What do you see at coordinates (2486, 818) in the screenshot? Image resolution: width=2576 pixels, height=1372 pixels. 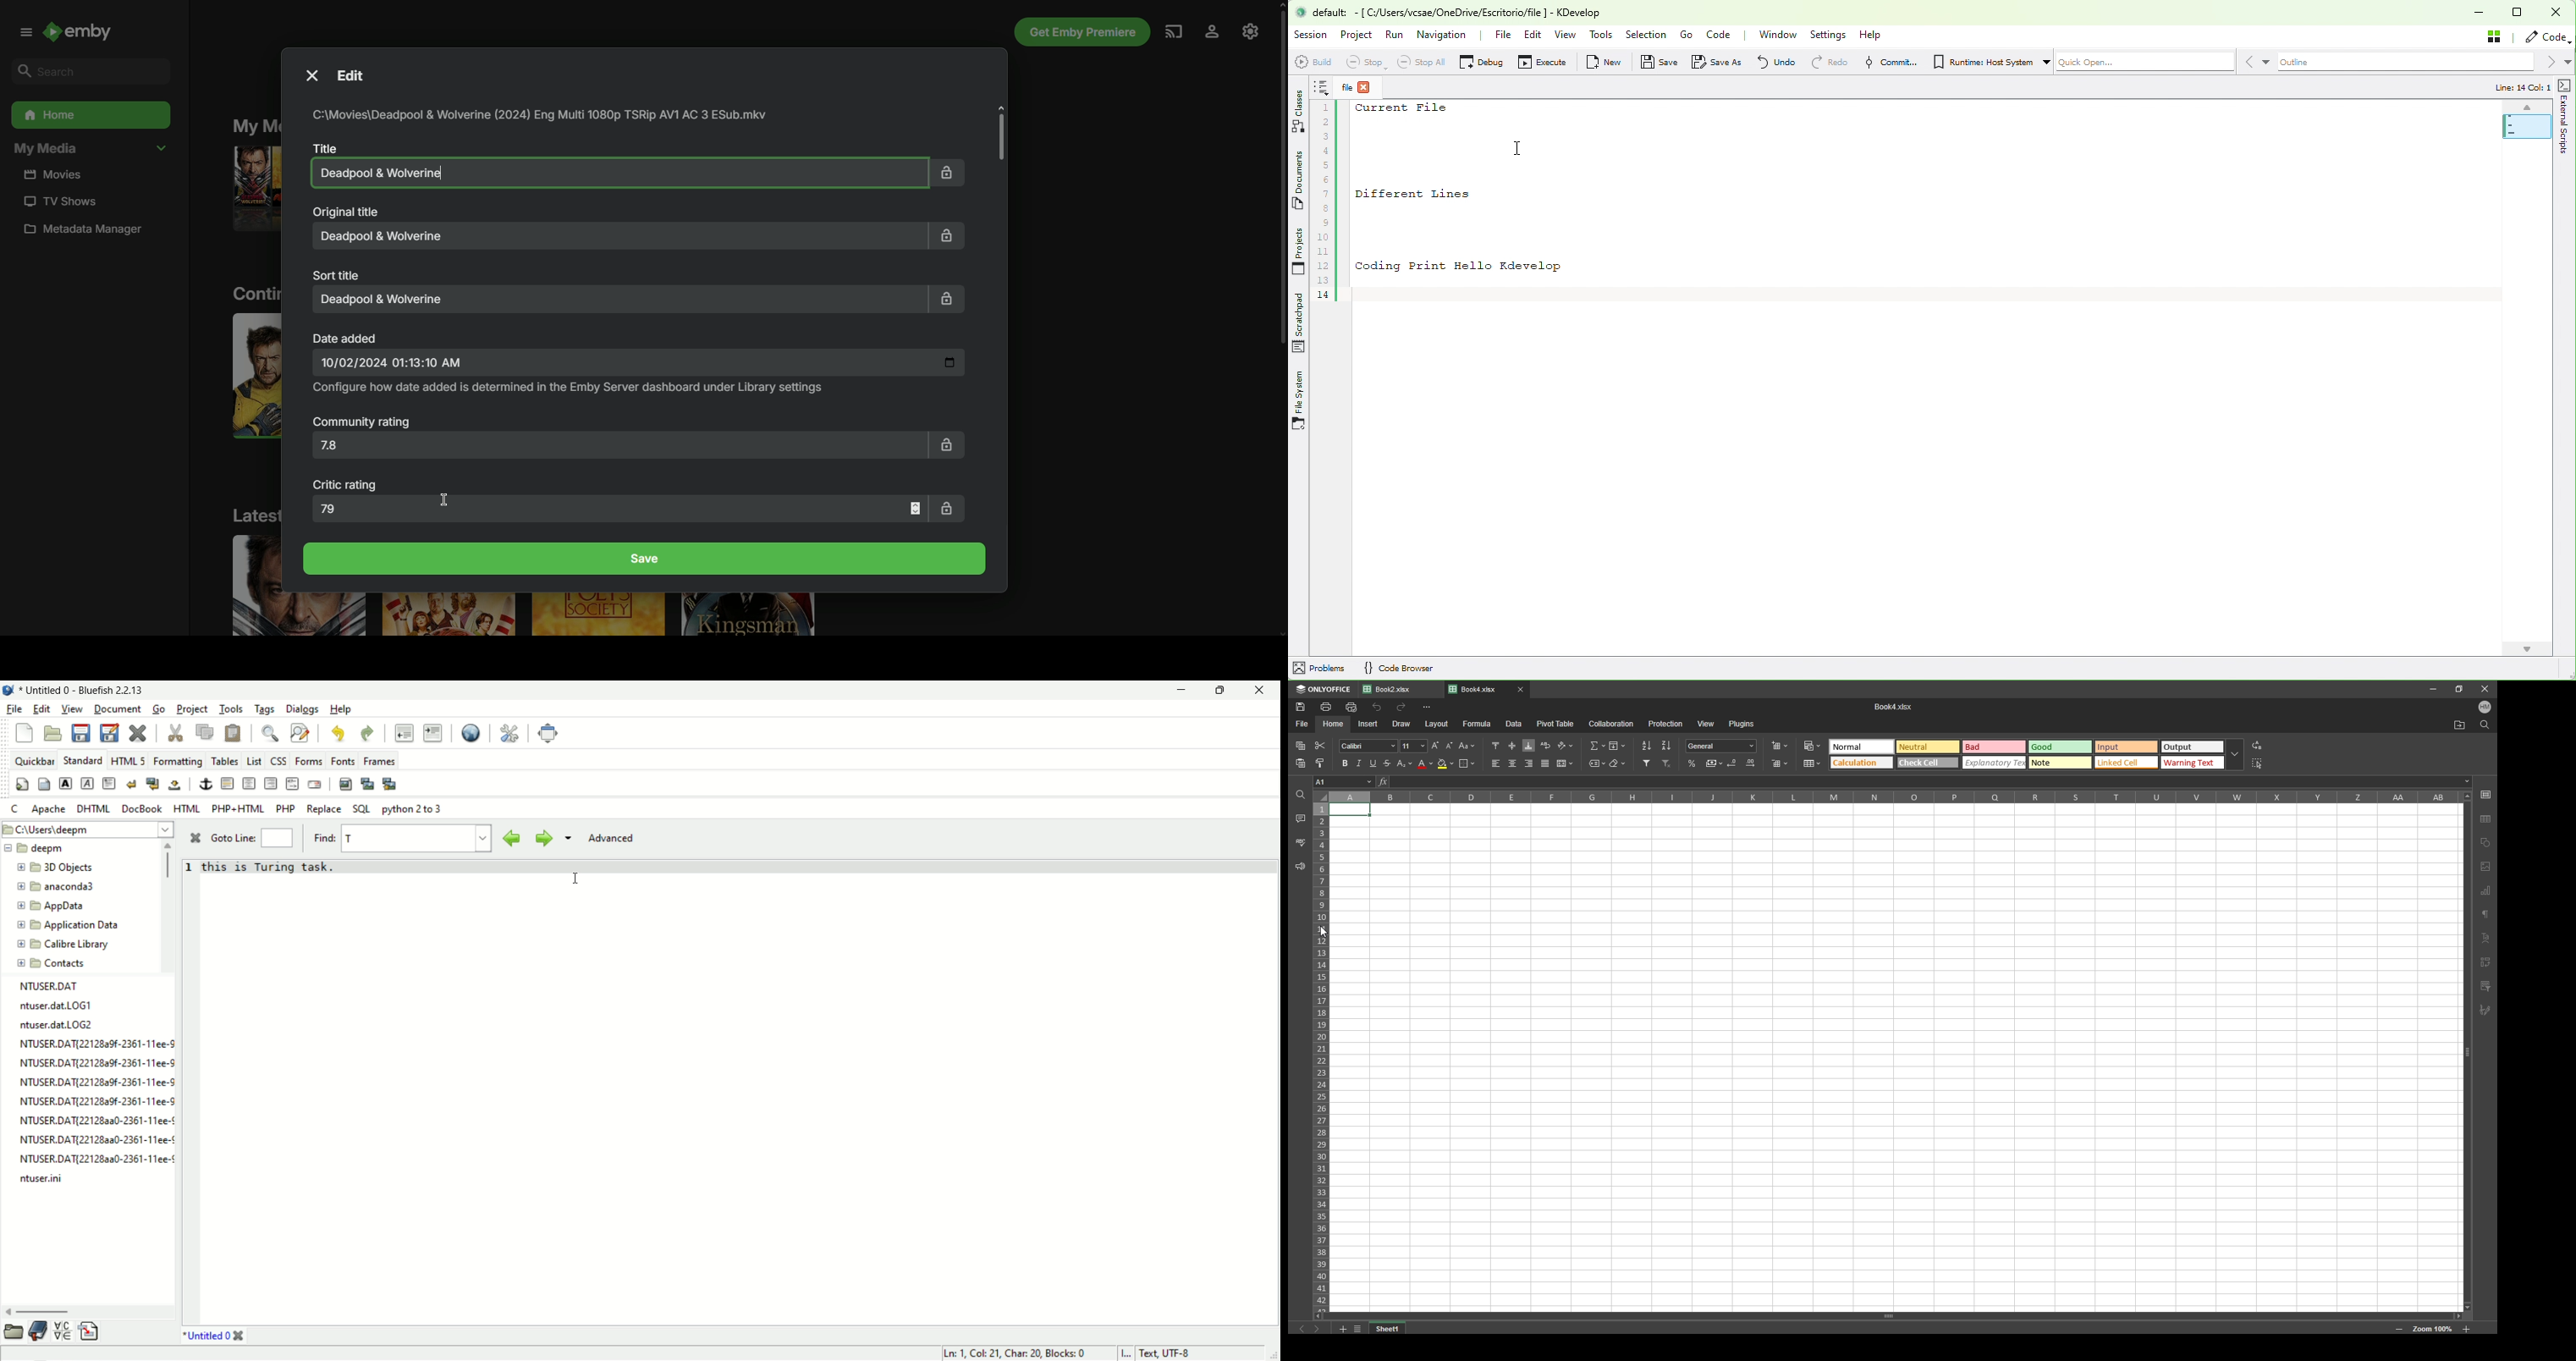 I see `table` at bounding box center [2486, 818].